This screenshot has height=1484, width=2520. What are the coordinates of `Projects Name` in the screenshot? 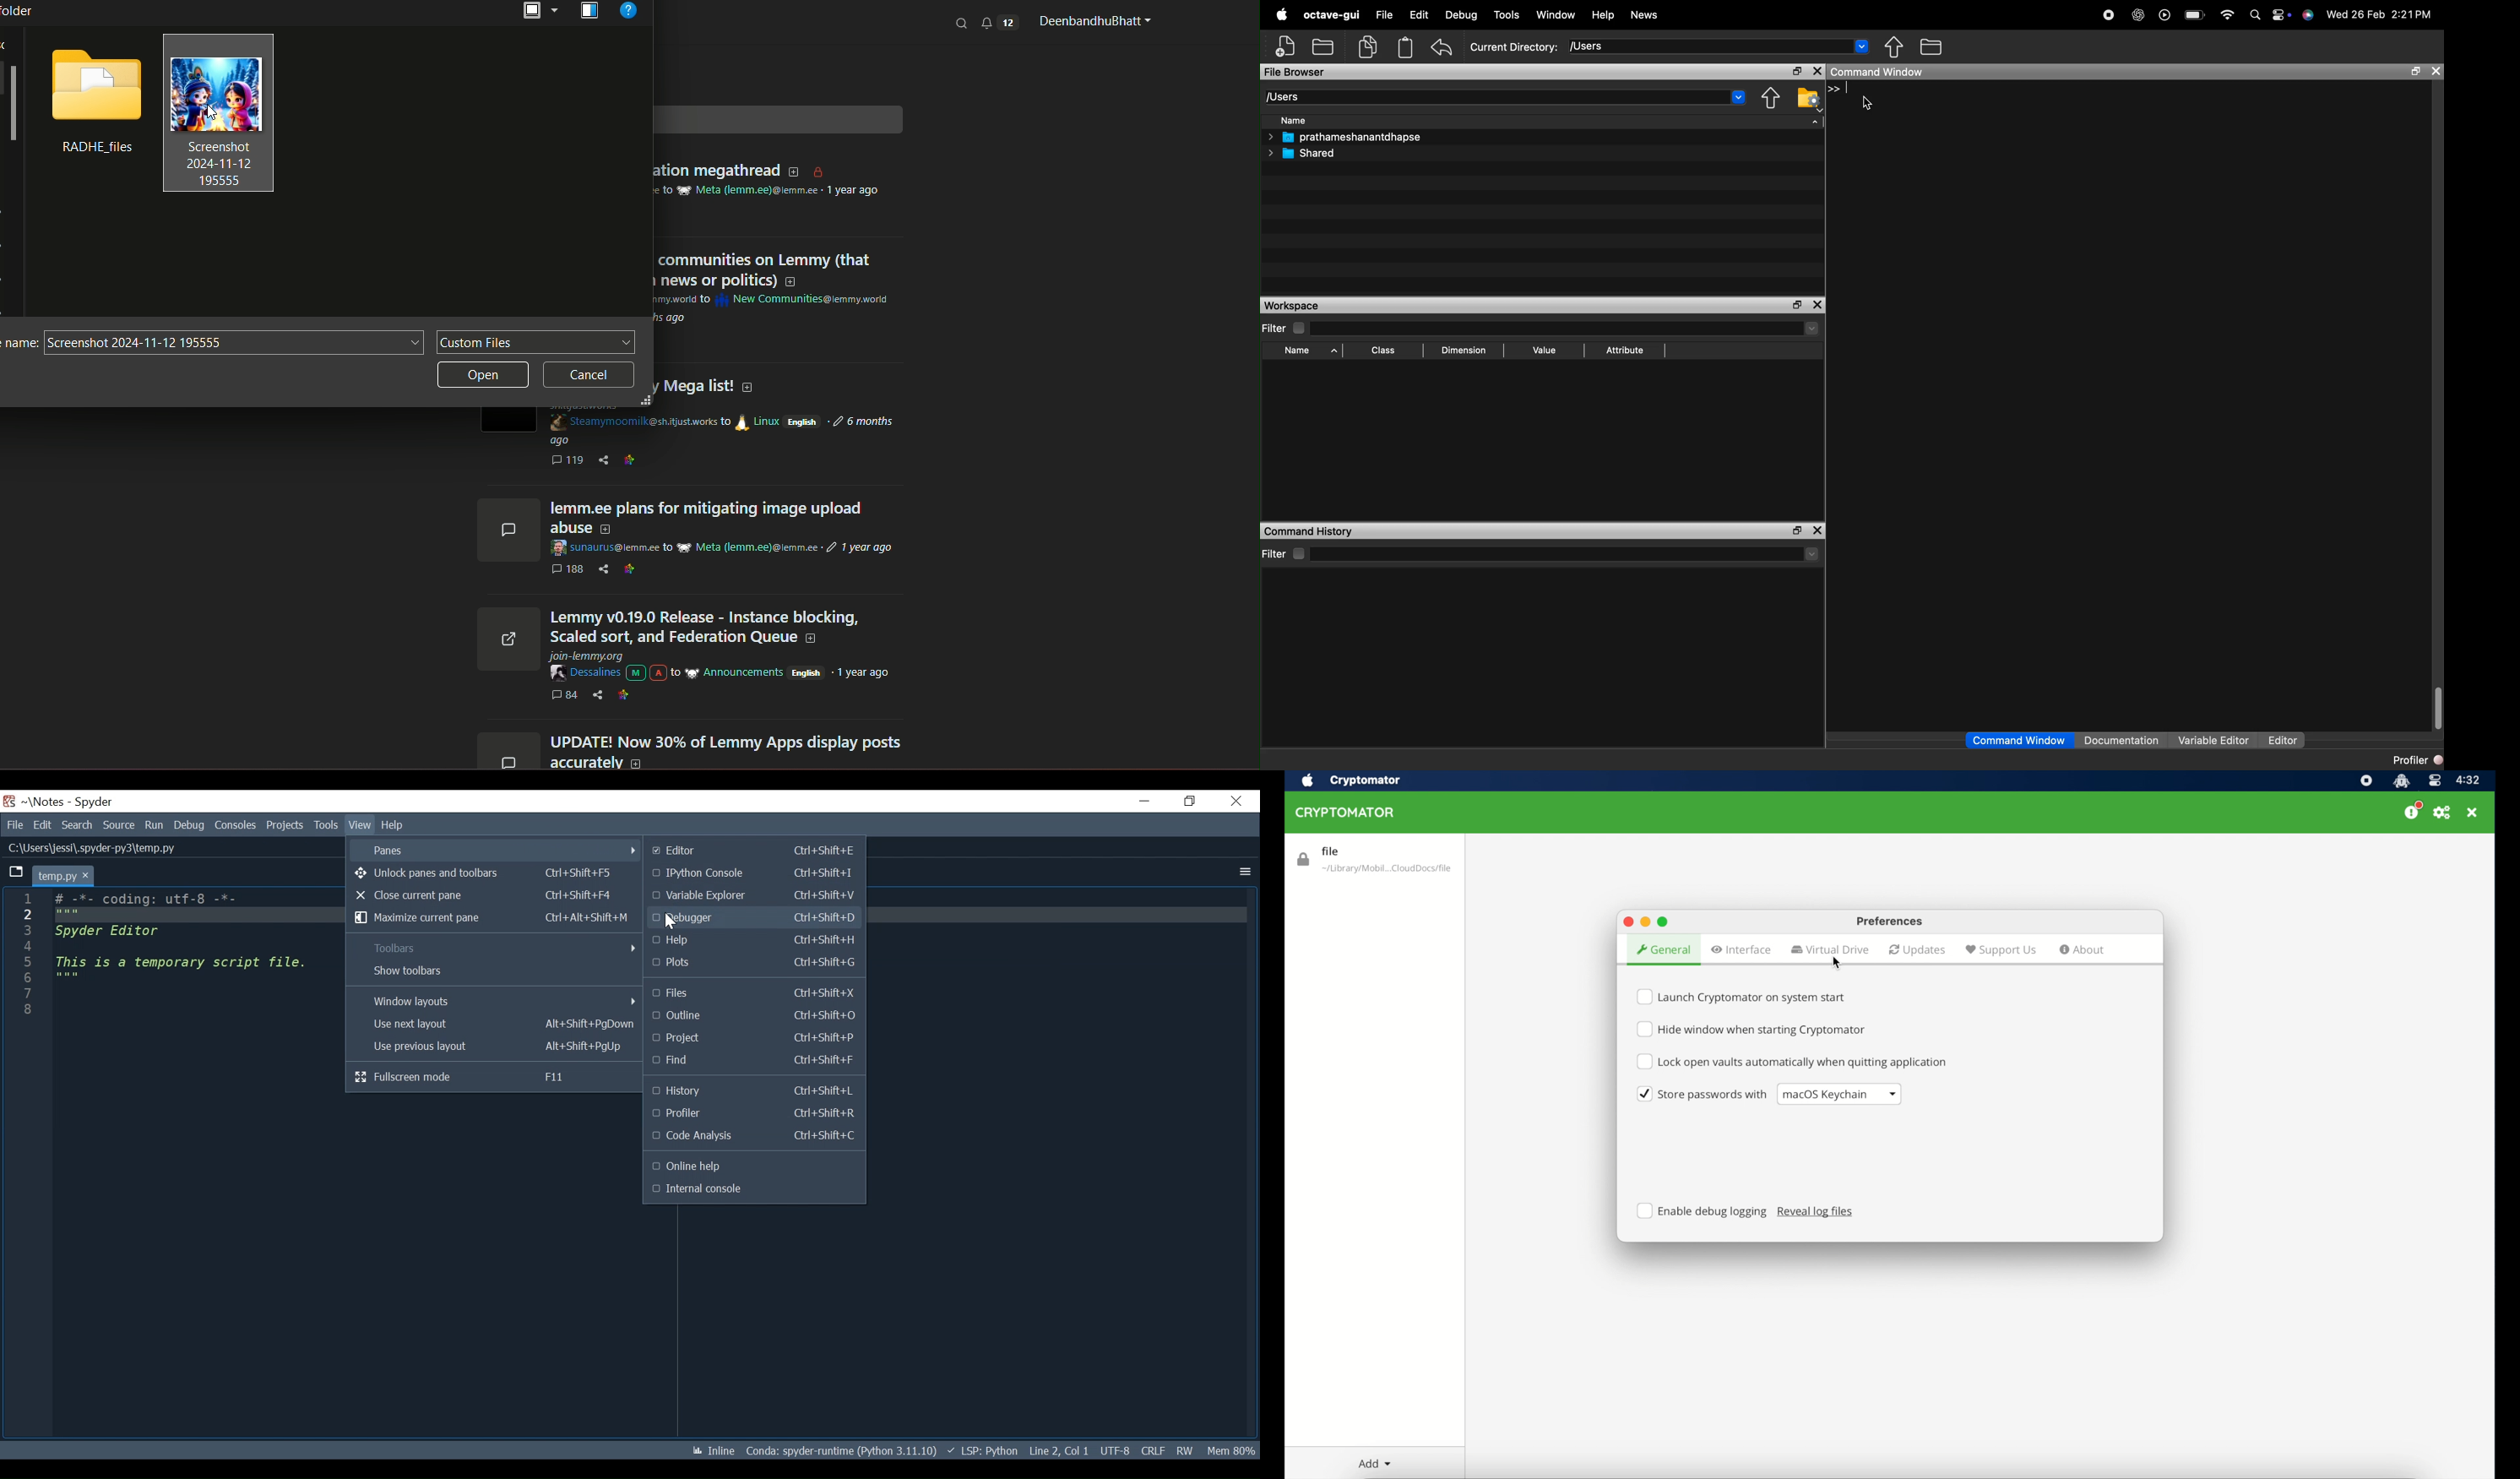 It's located at (48, 802).